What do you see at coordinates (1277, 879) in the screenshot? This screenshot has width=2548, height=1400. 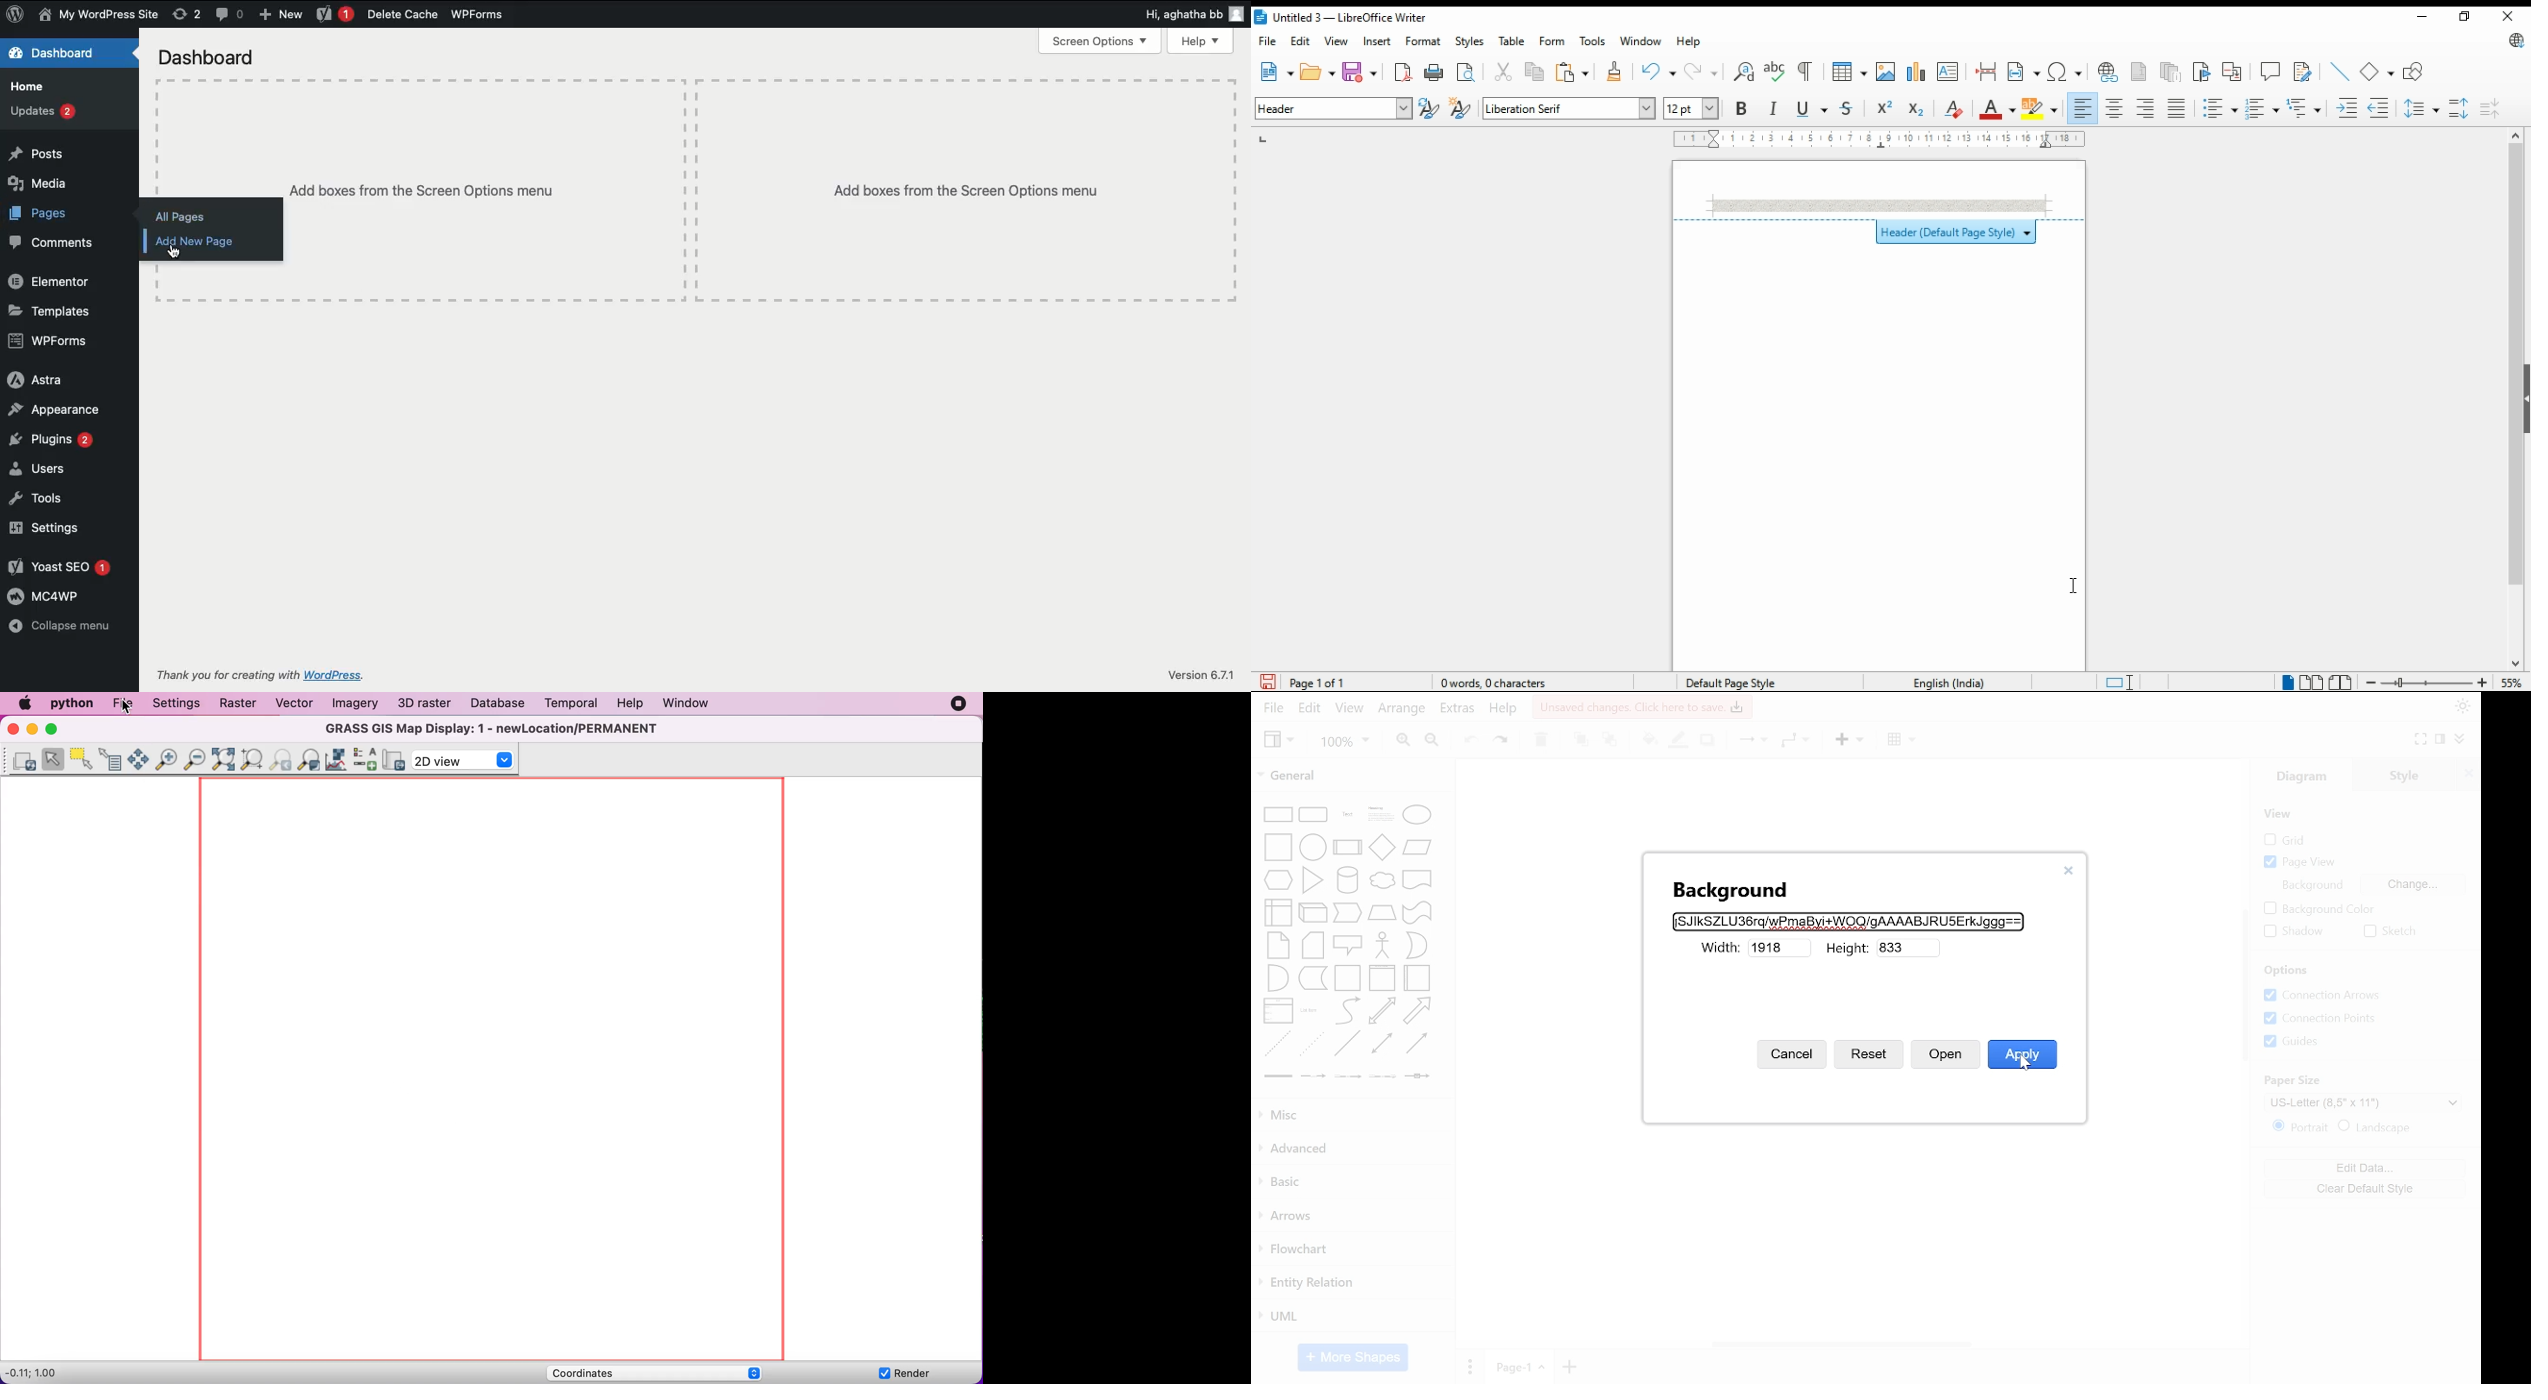 I see `general shapes` at bounding box center [1277, 879].